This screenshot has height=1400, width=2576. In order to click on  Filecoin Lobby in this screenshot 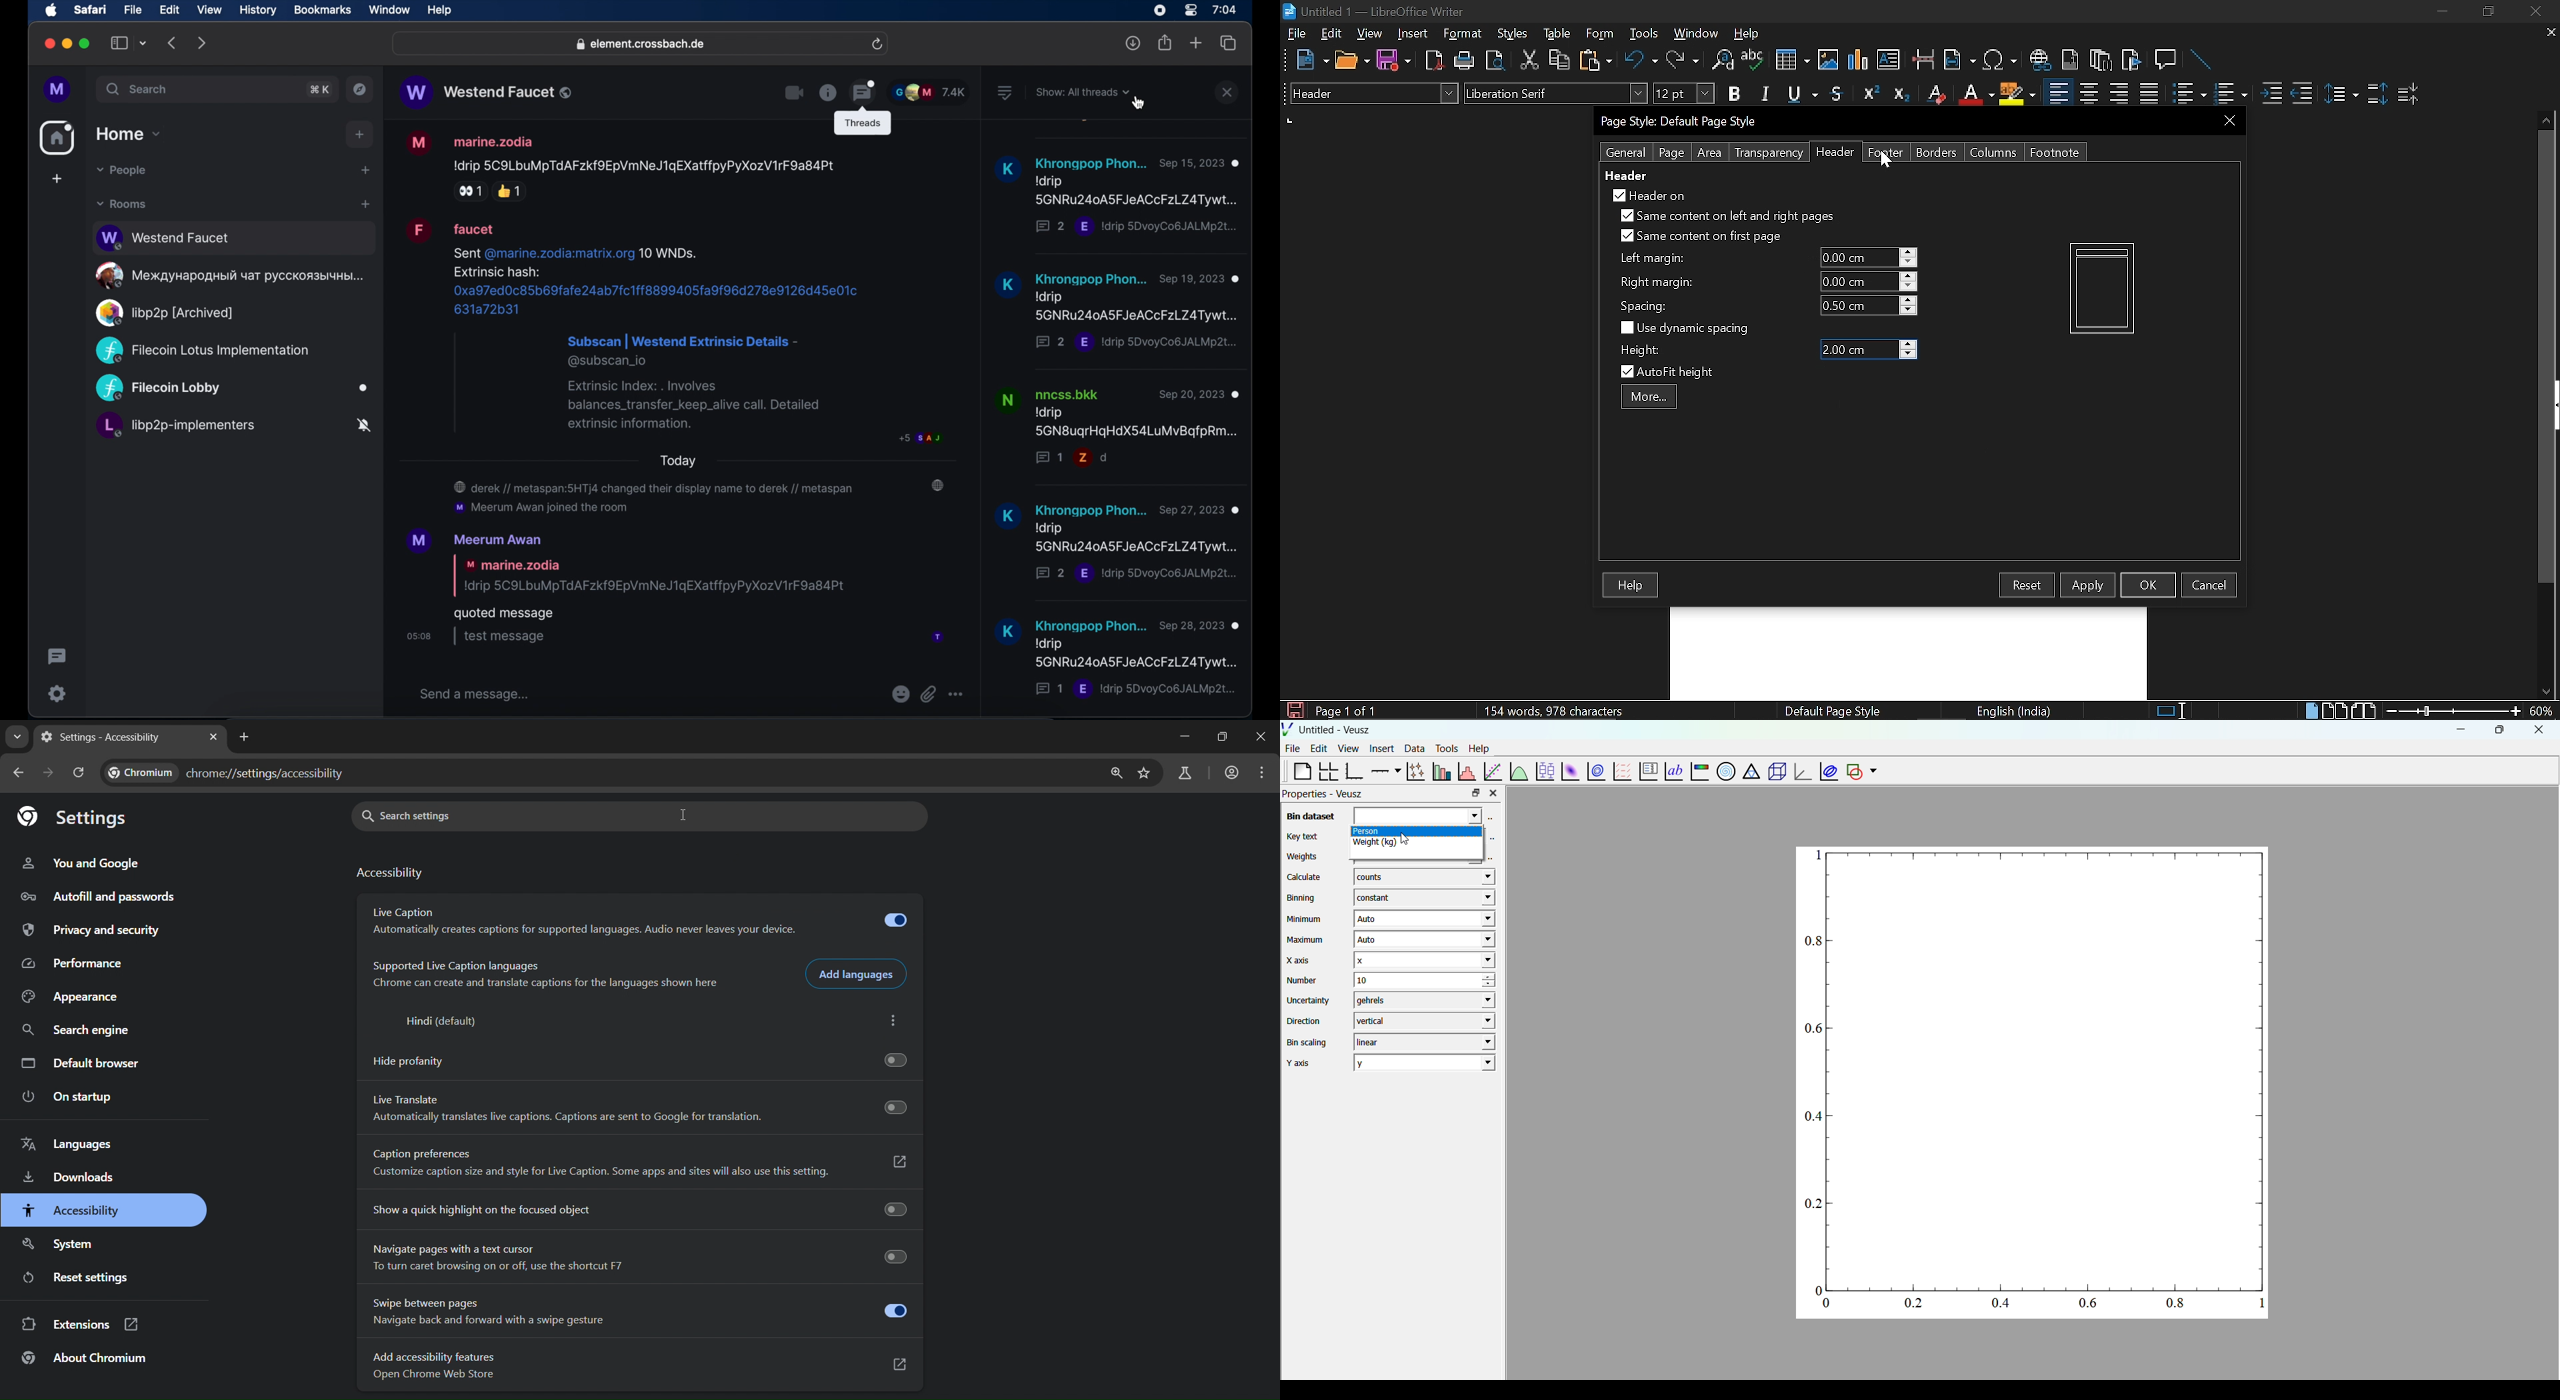, I will do `click(182, 387)`.